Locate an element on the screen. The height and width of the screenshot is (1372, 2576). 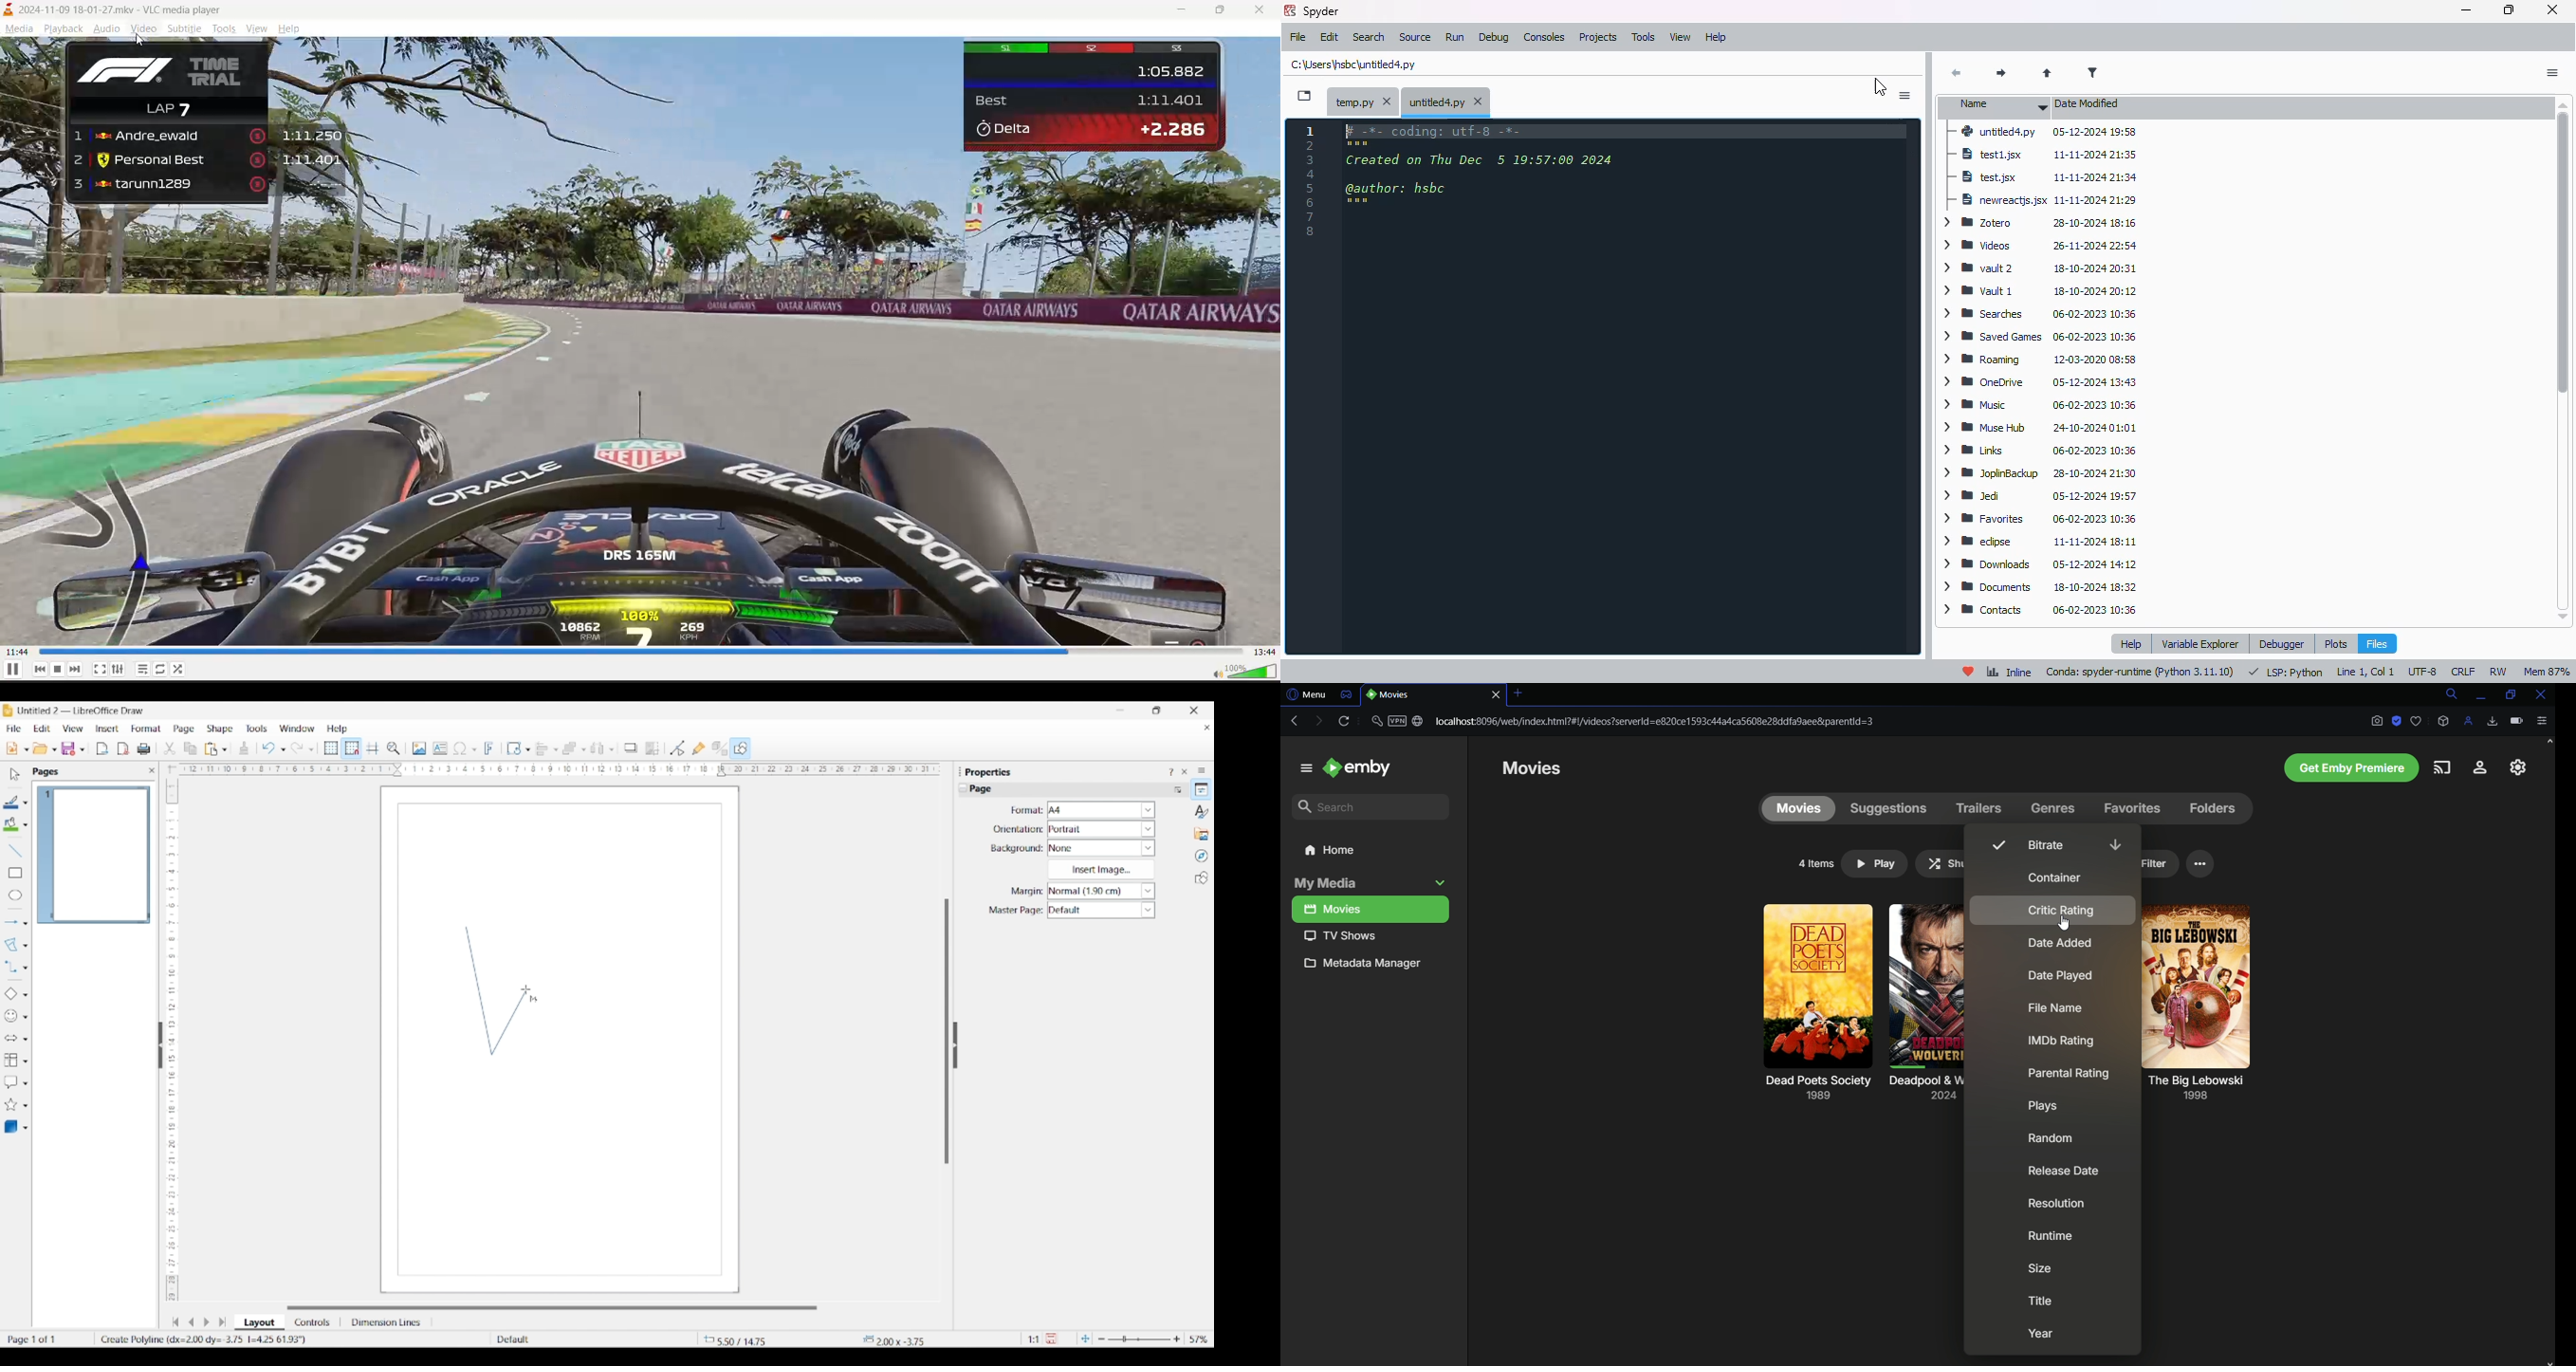
line 1, col 1 is located at coordinates (2365, 672).